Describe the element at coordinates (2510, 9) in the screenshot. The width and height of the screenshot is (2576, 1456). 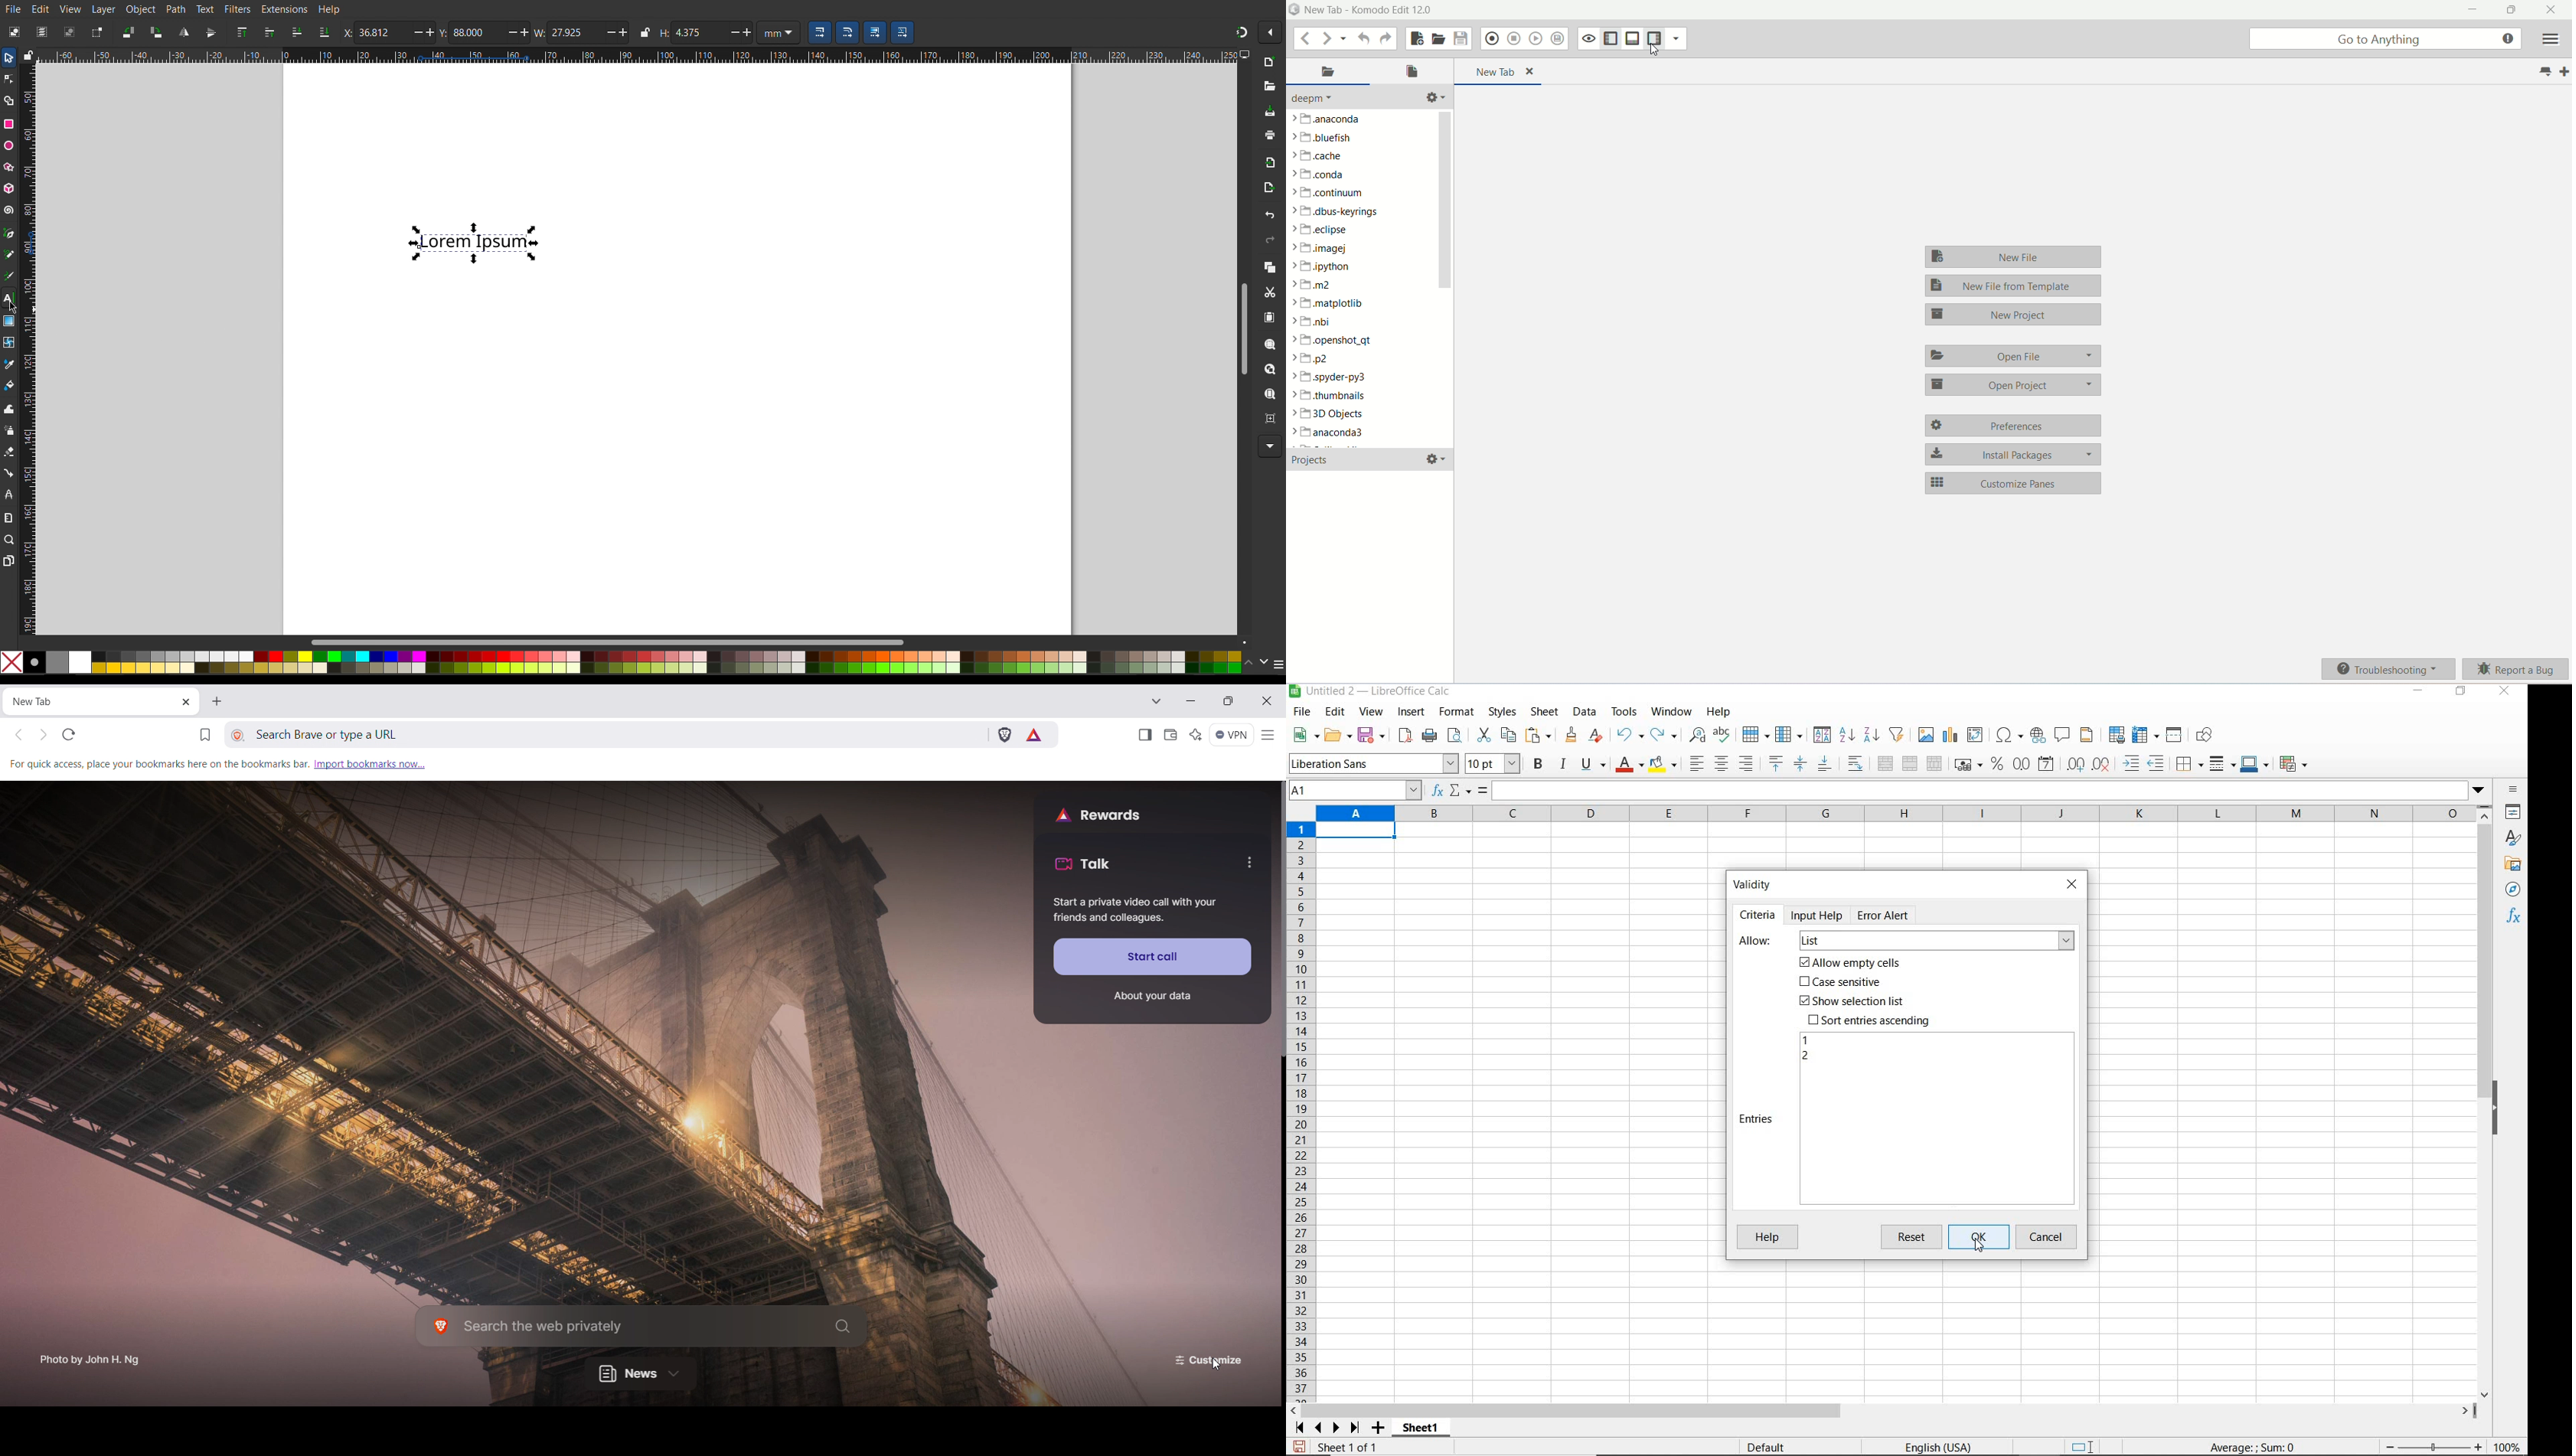
I see `maximize` at that location.